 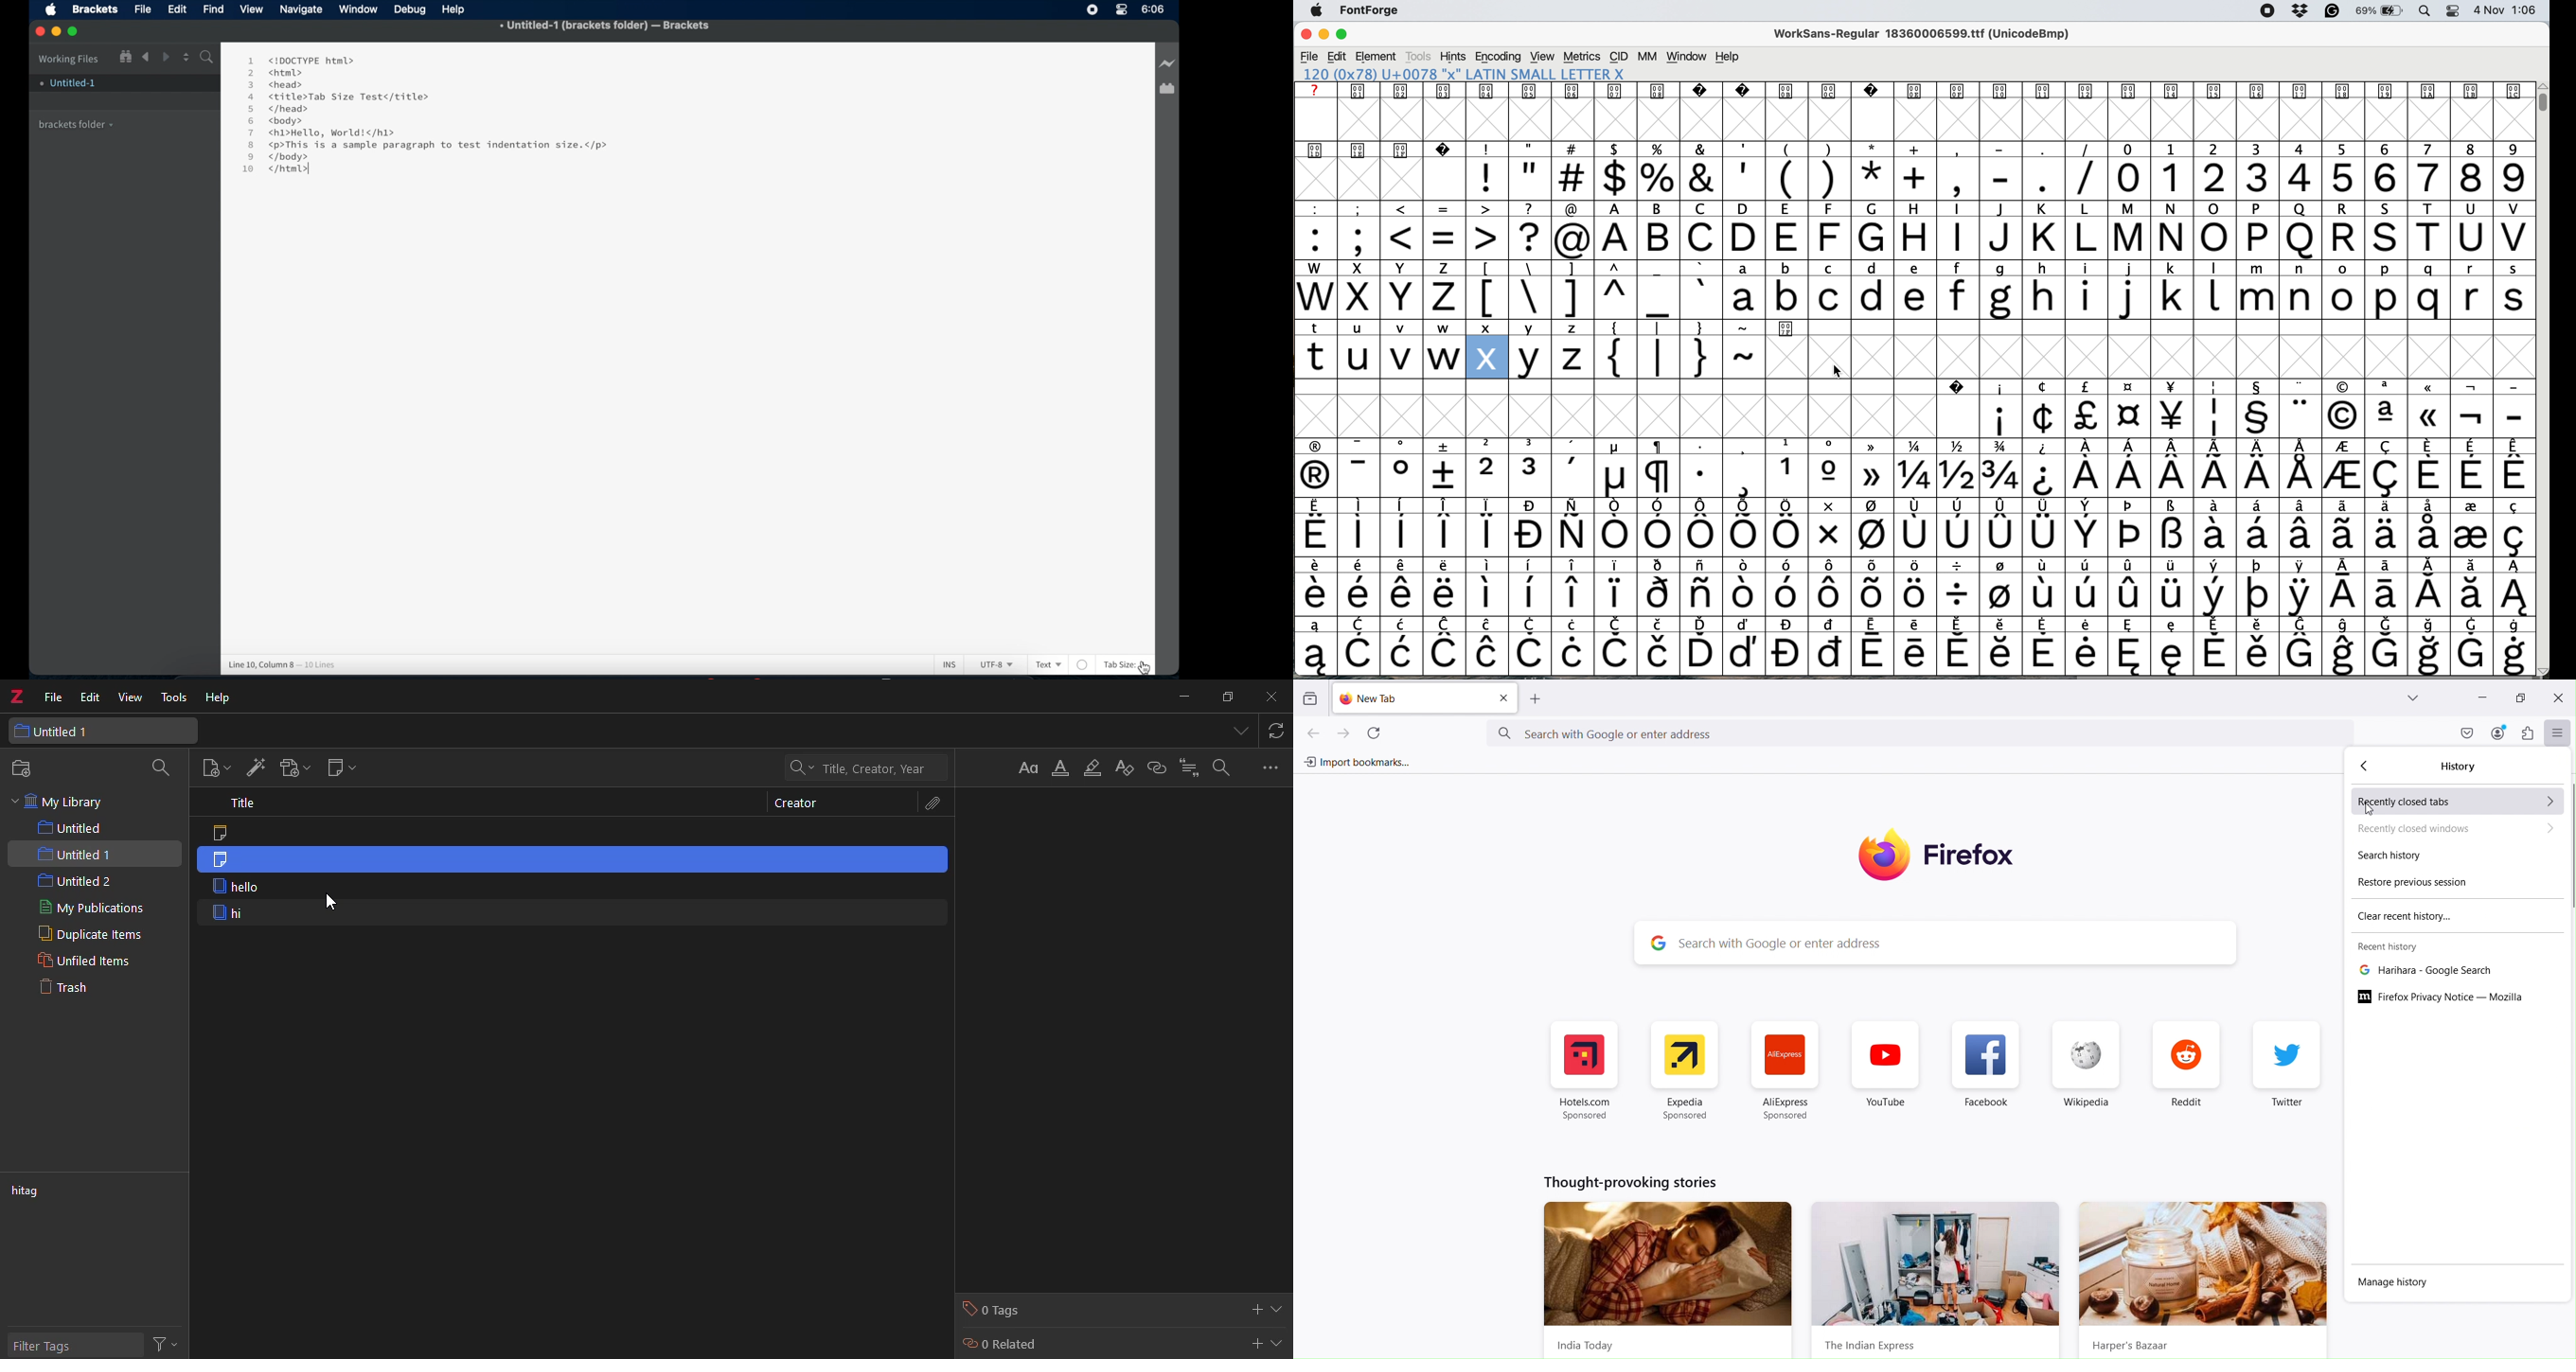 What do you see at coordinates (2409, 916) in the screenshot?
I see `Clear recent history` at bounding box center [2409, 916].